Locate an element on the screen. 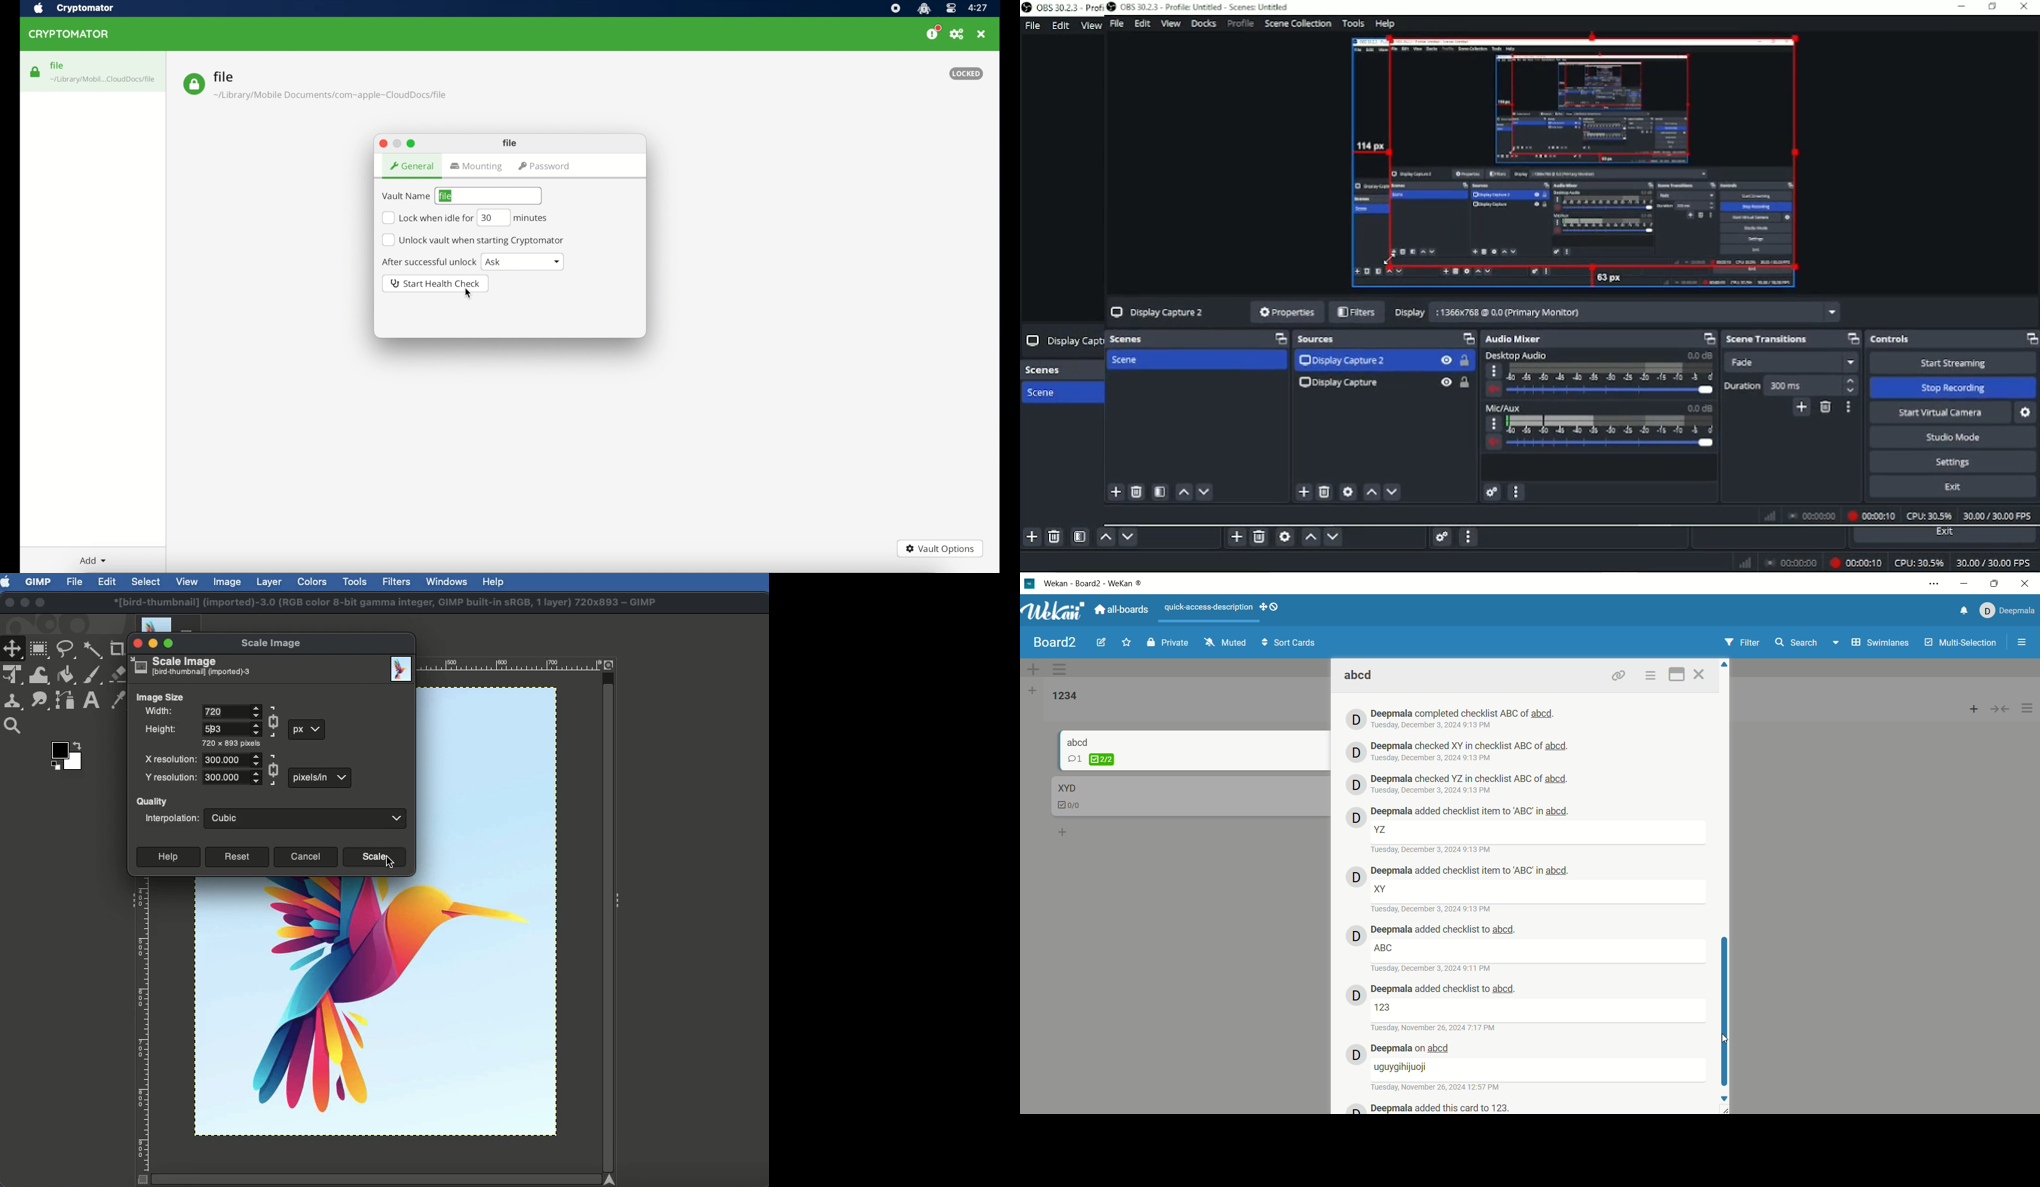 The image size is (2044, 1204). Remove cofigurable transition is located at coordinates (1826, 409).